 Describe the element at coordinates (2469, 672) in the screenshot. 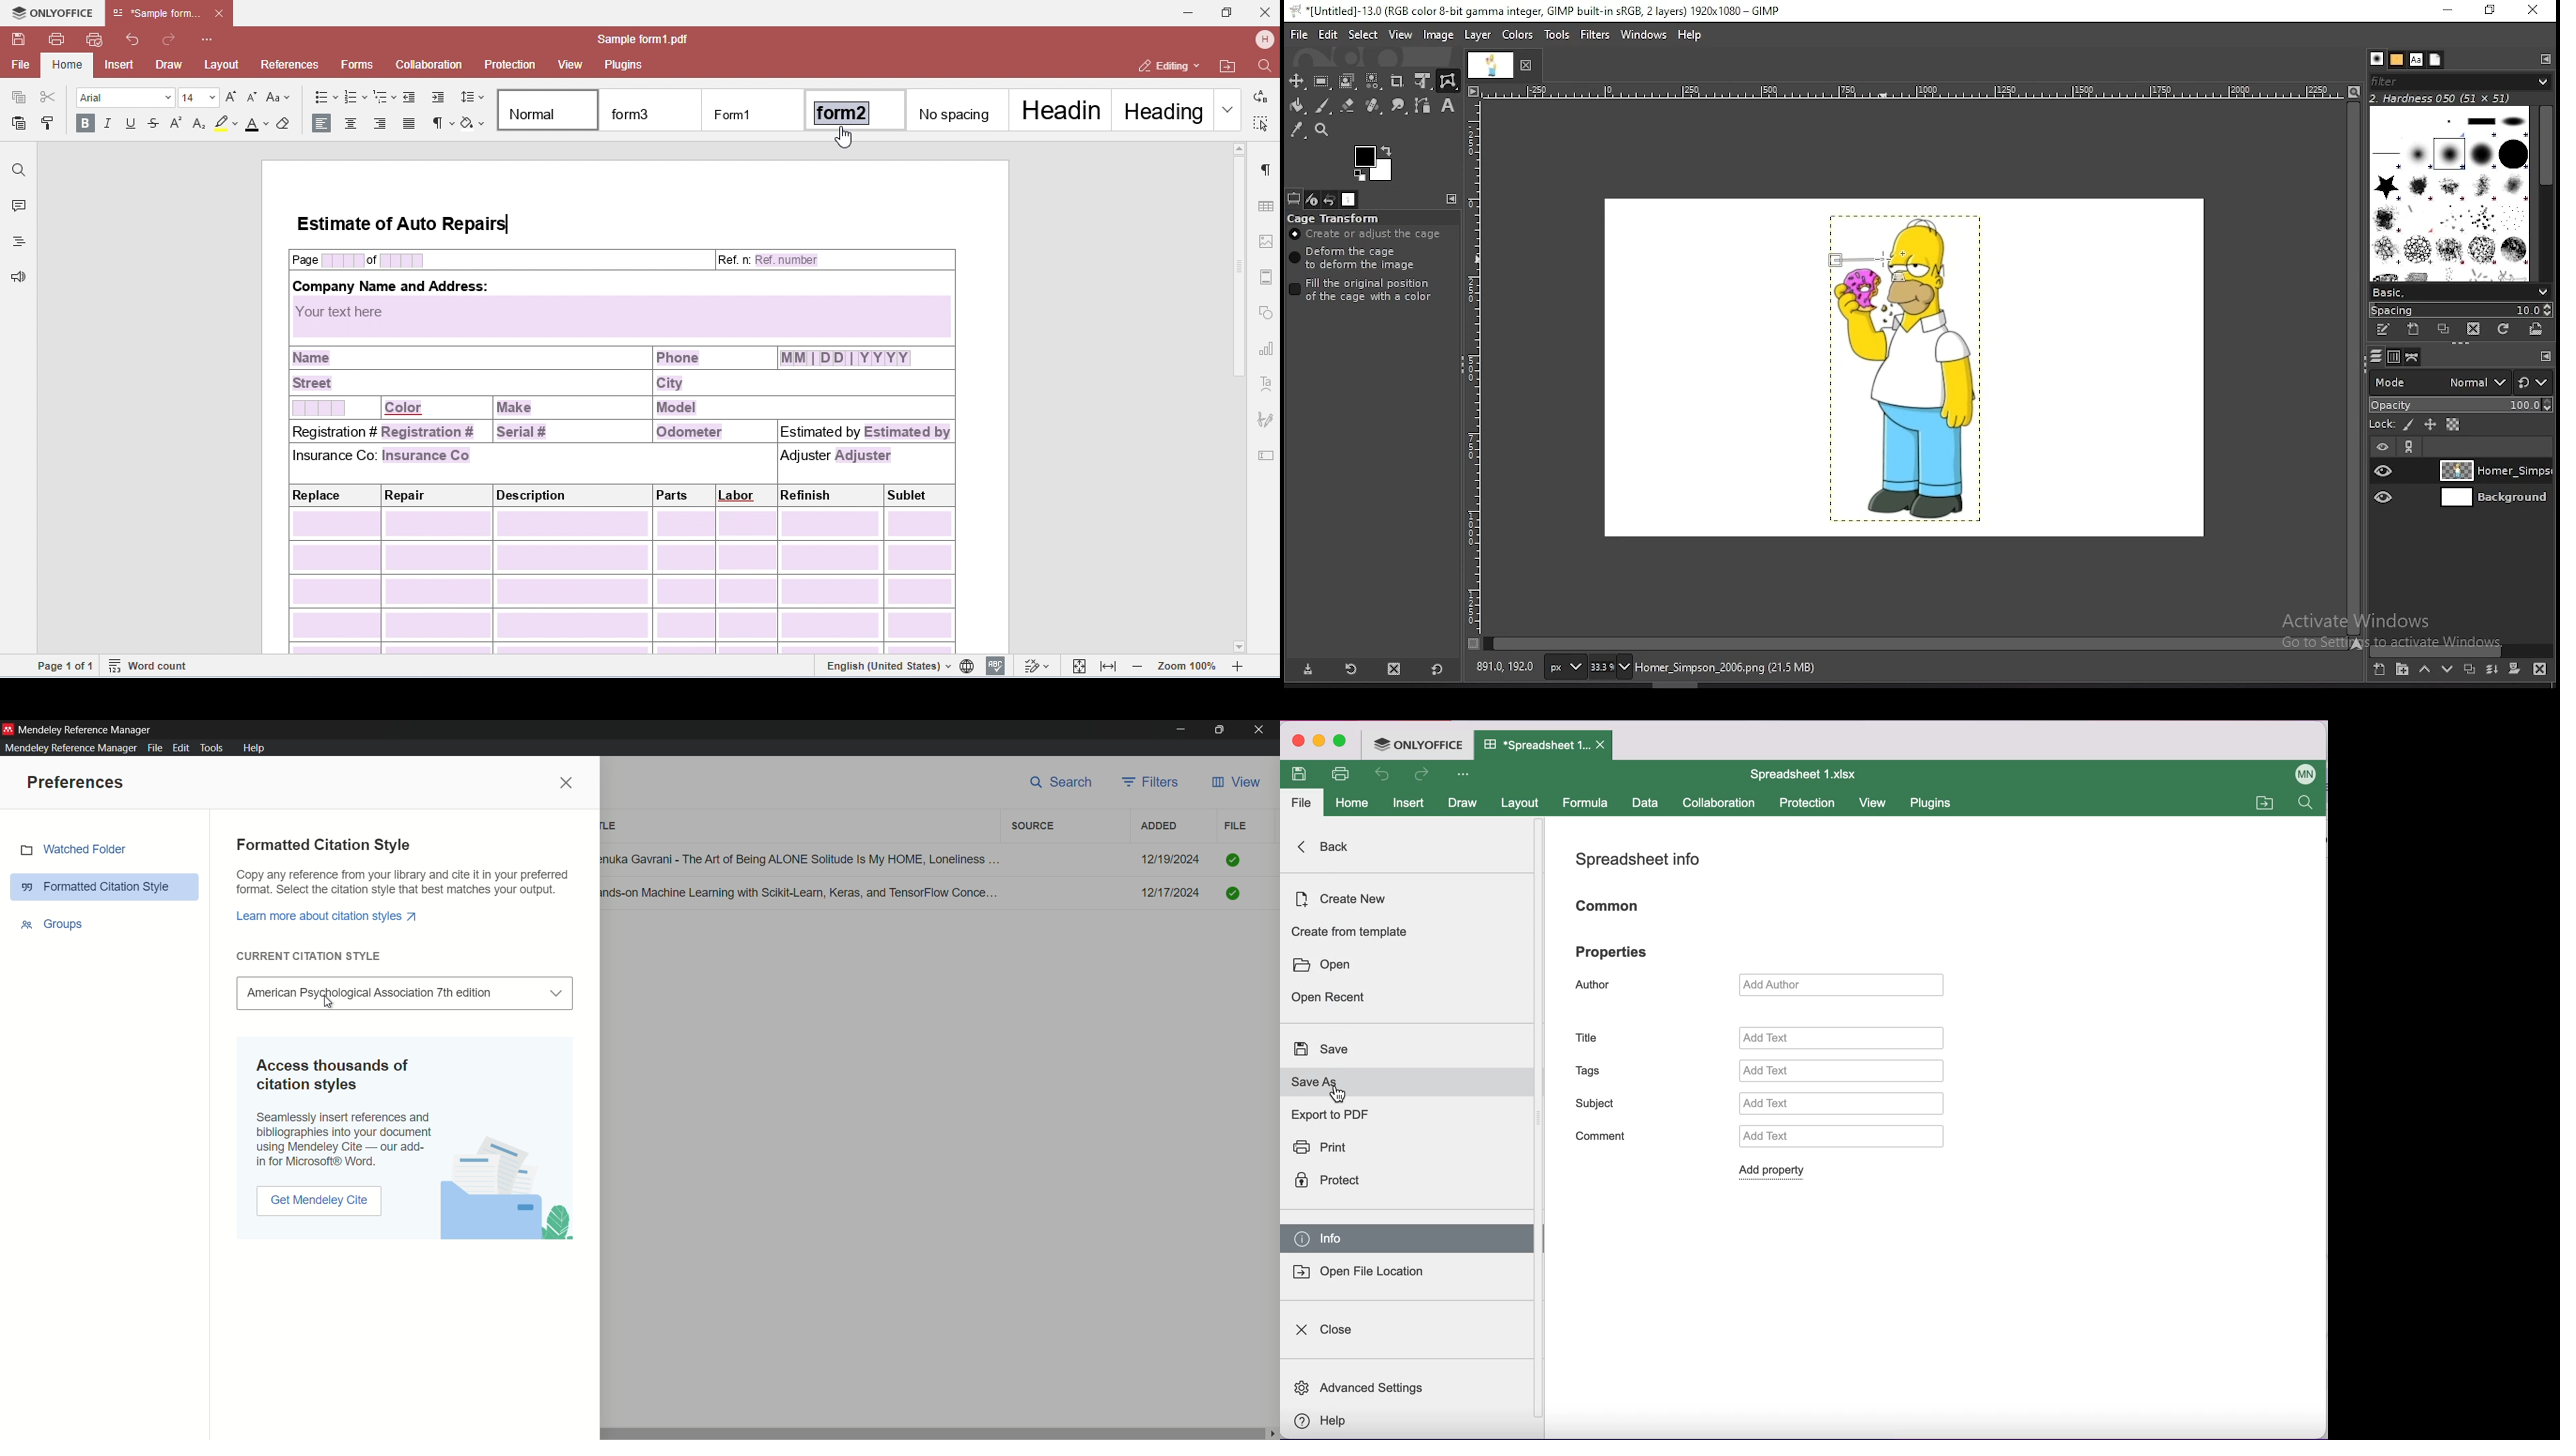

I see `duplicate layer` at that location.